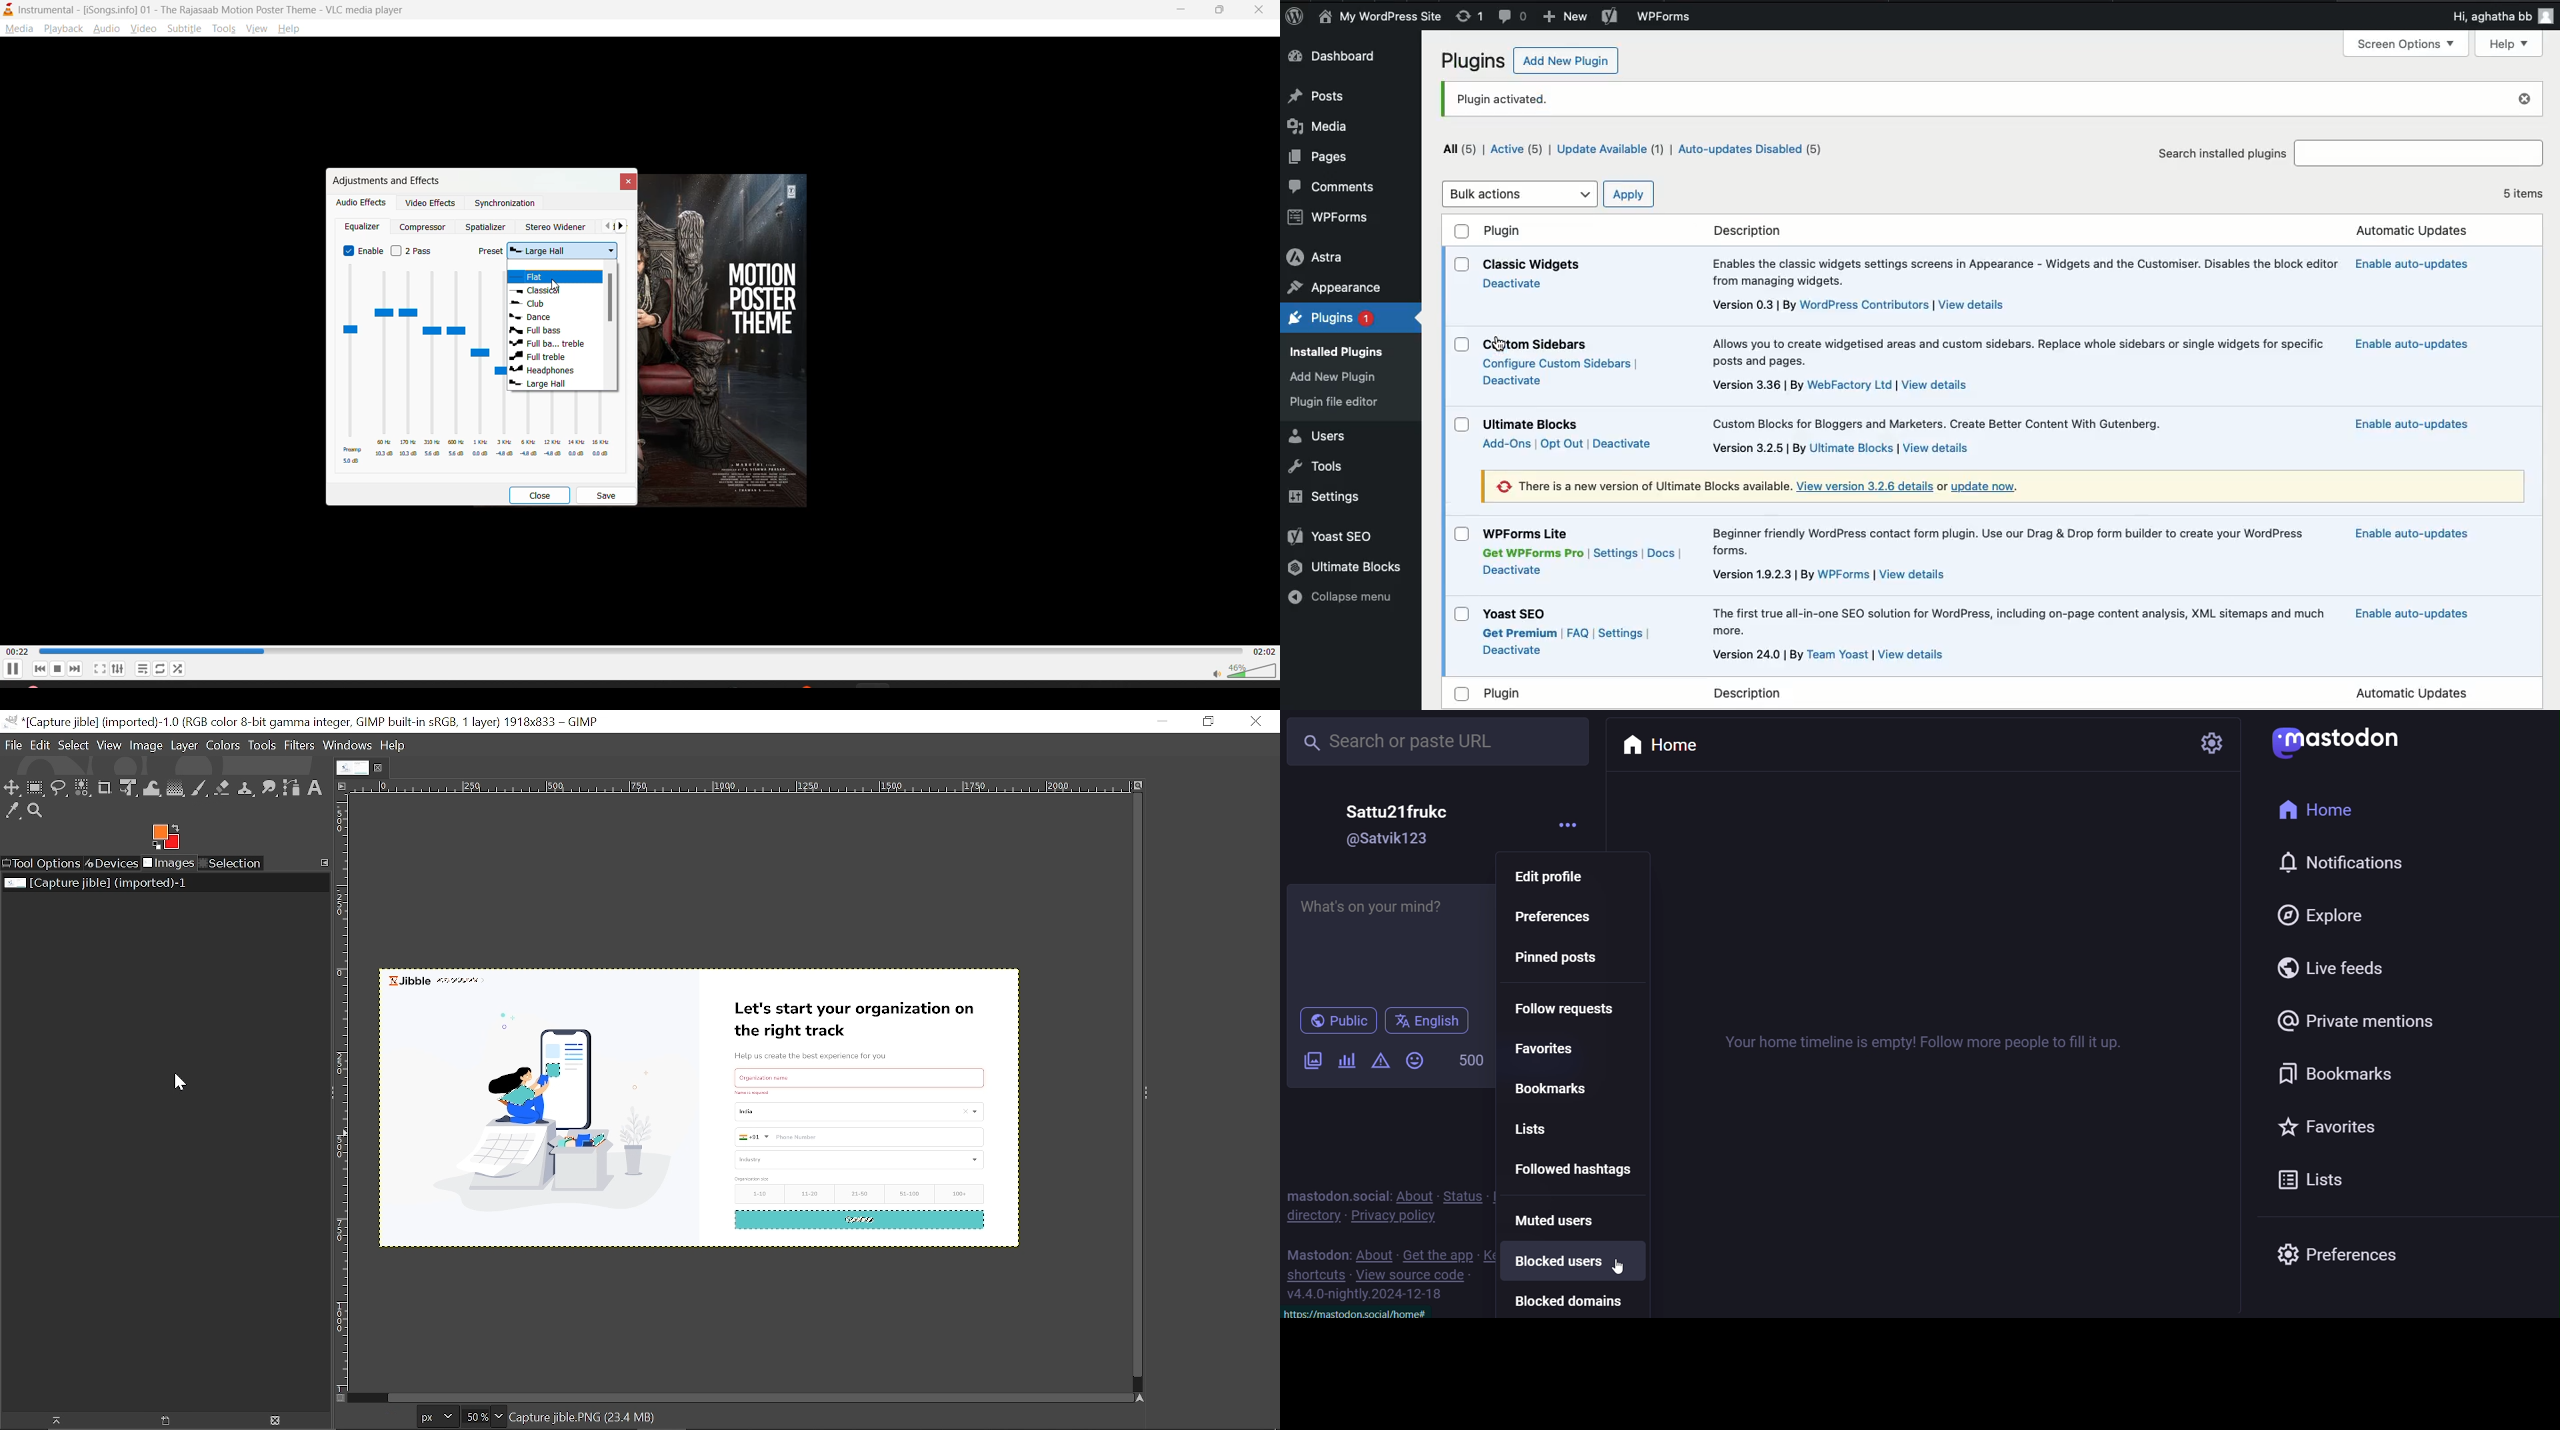 The height and width of the screenshot is (1456, 2576). Describe the element at coordinates (2341, 917) in the screenshot. I see `explore` at that location.